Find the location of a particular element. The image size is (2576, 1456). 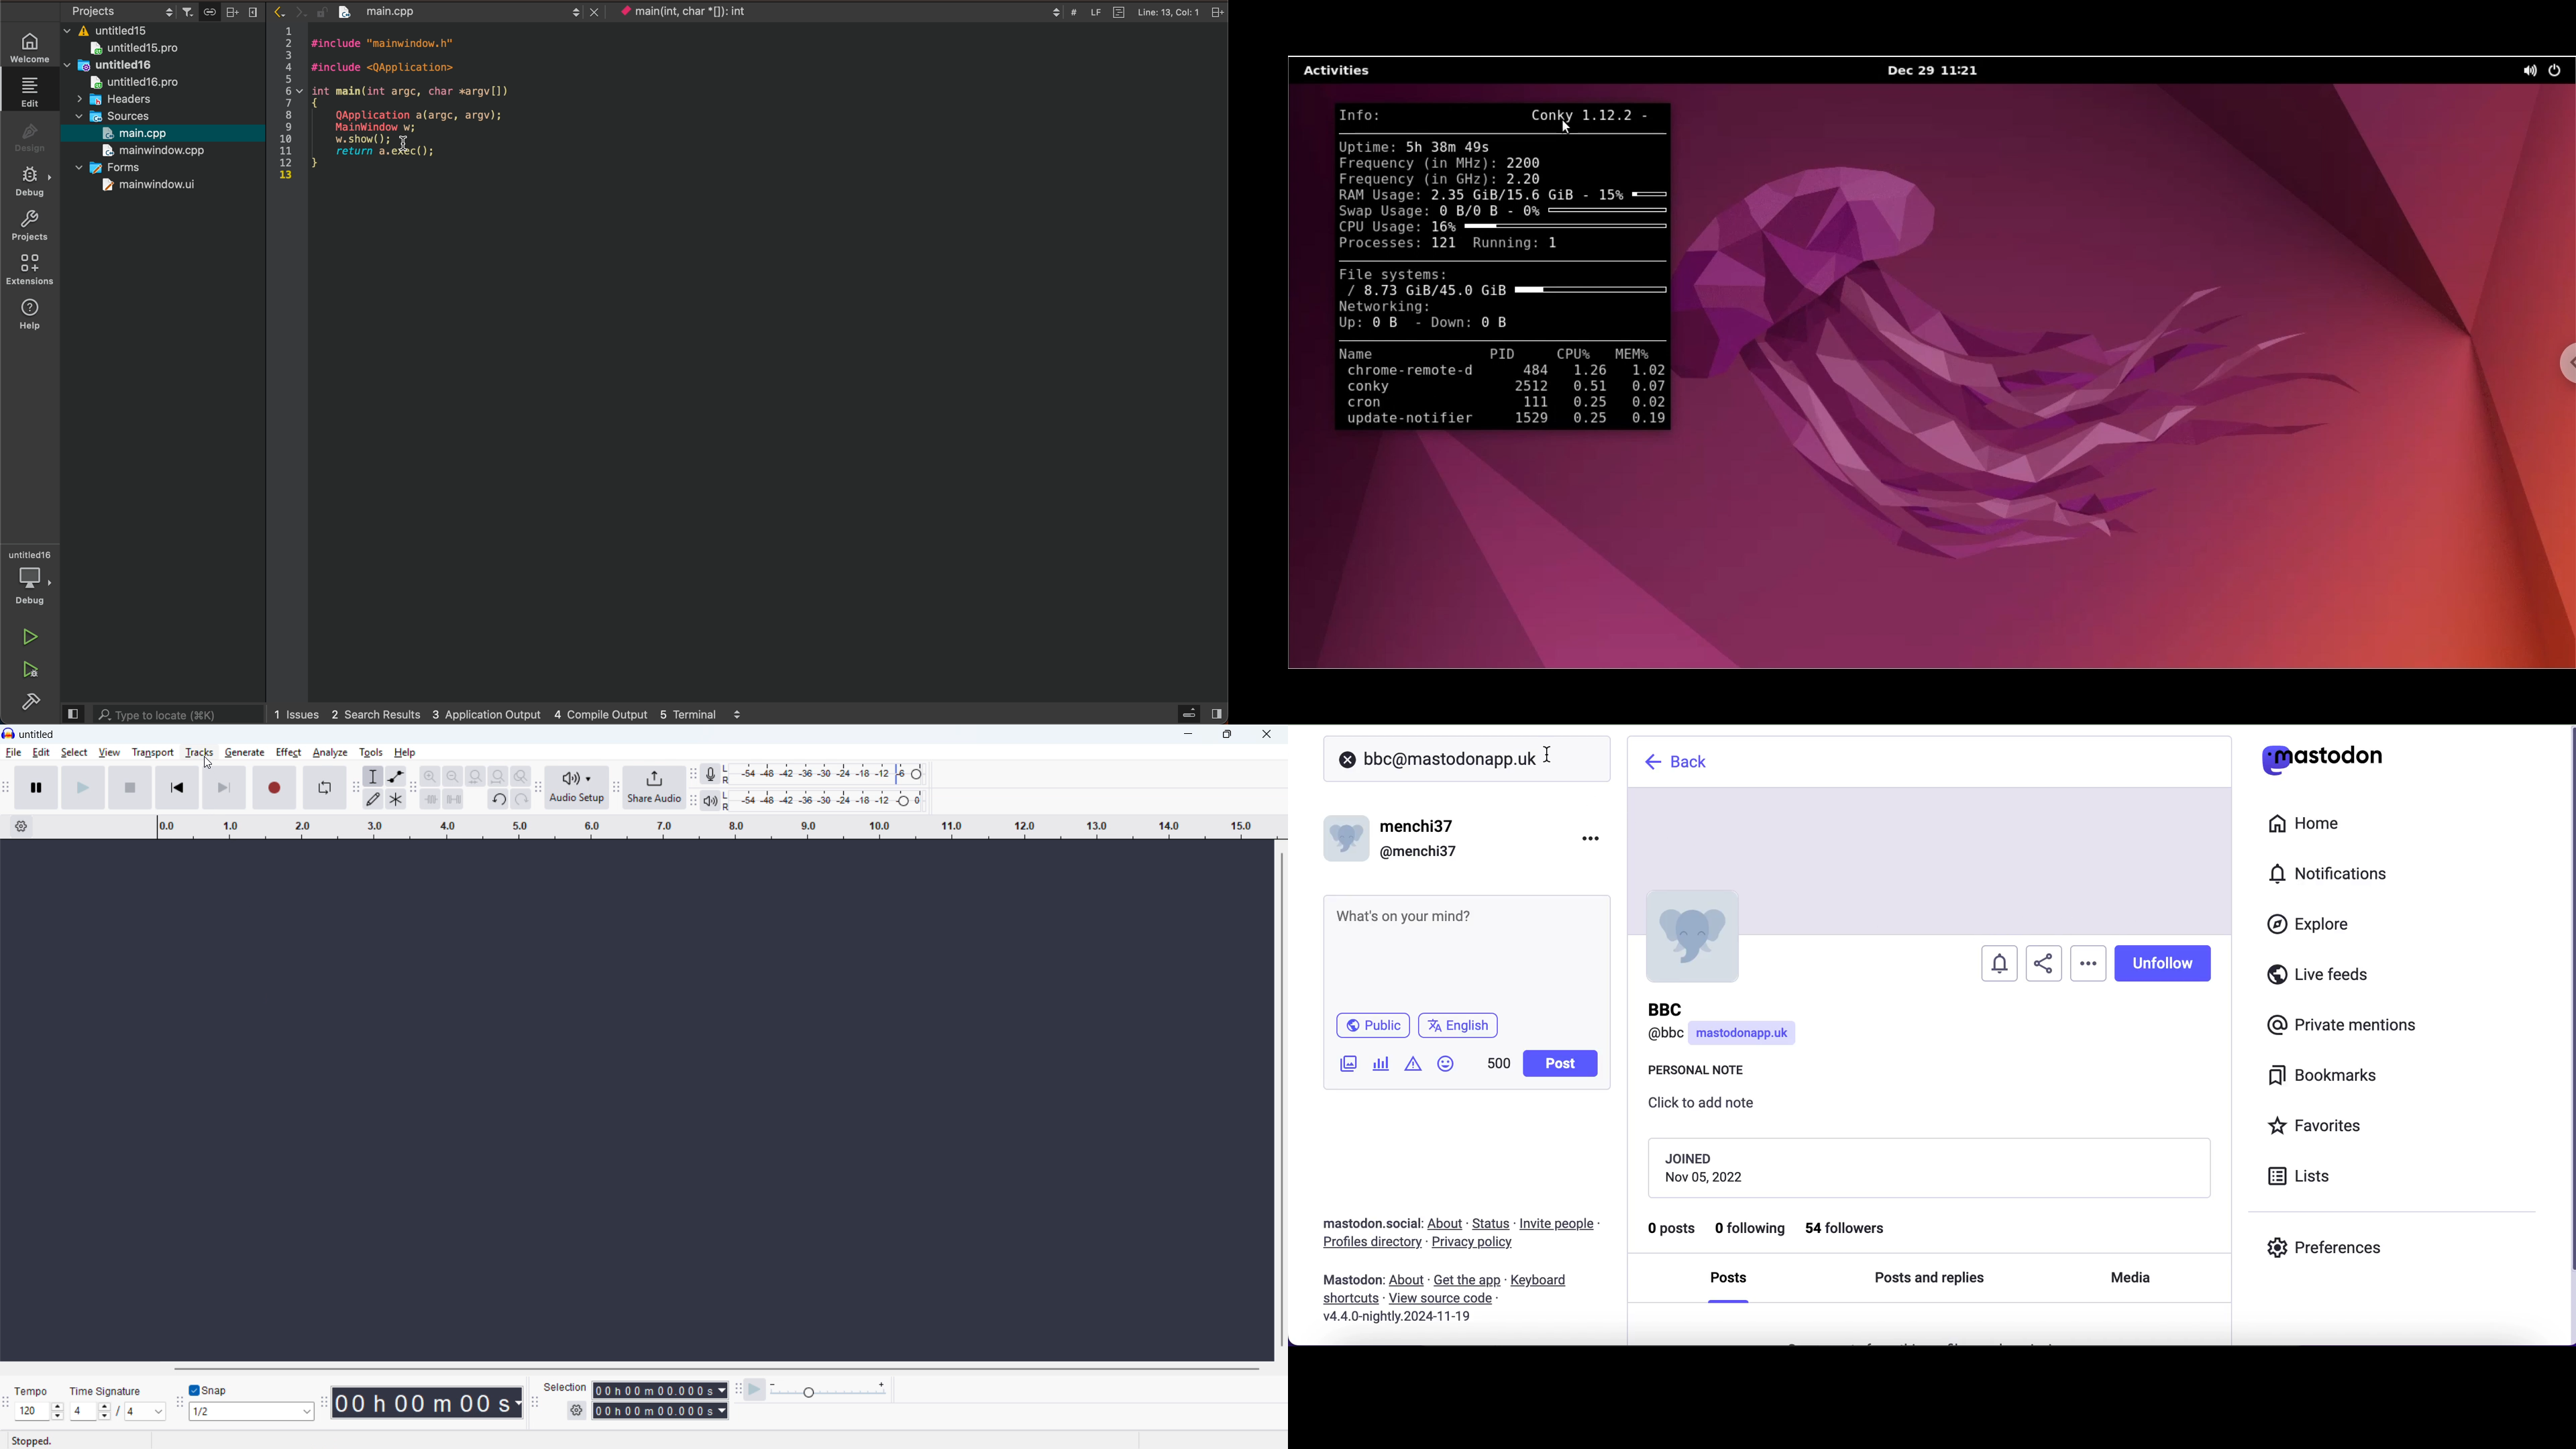

Play at speed toolbar  is located at coordinates (737, 1391).